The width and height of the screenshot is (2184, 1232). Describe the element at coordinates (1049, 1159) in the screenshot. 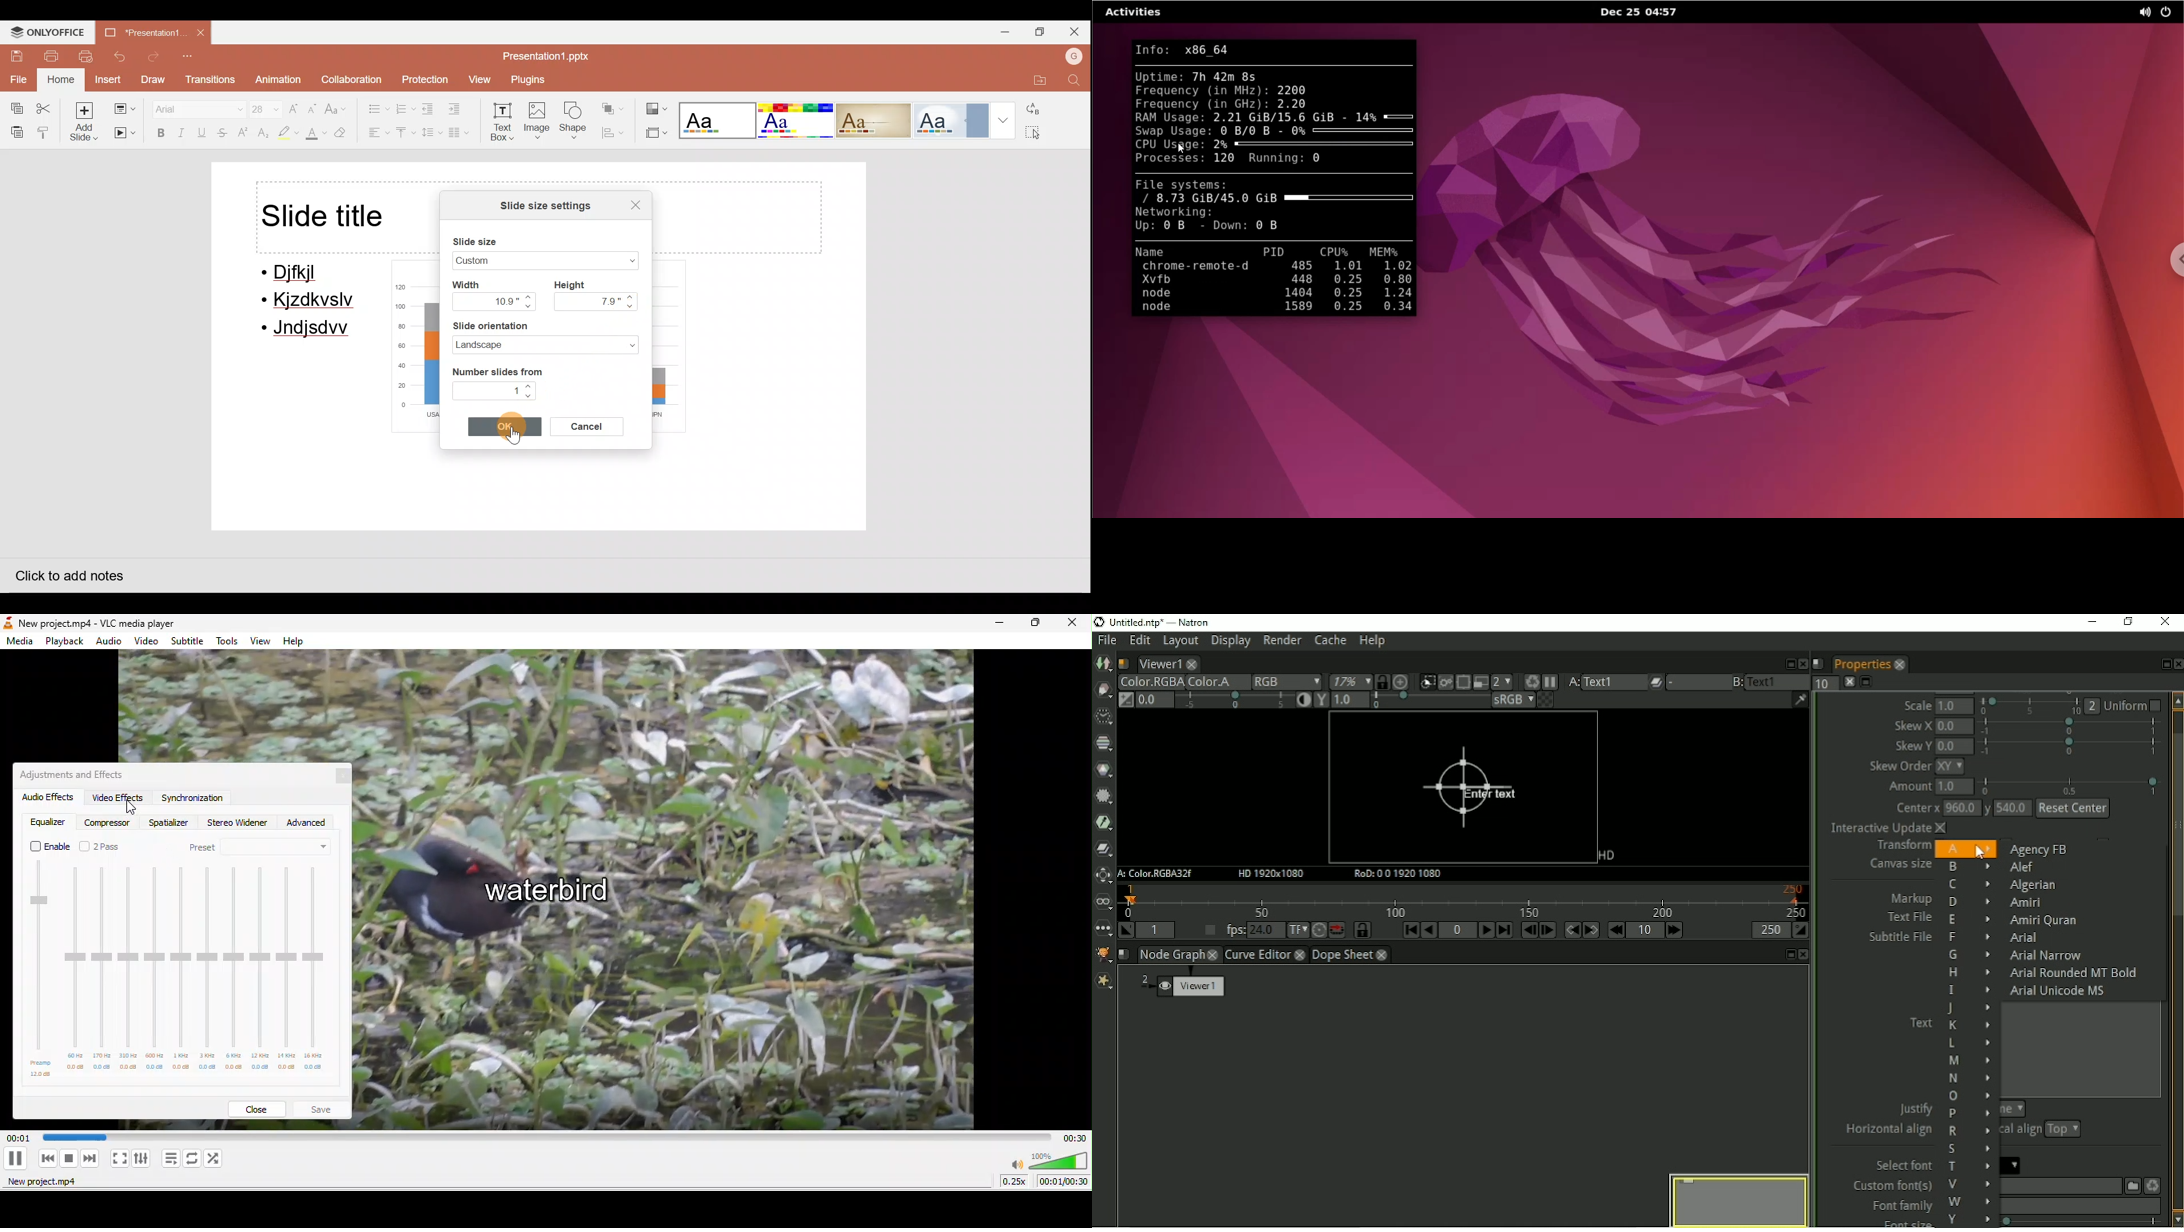

I see `volume` at that location.